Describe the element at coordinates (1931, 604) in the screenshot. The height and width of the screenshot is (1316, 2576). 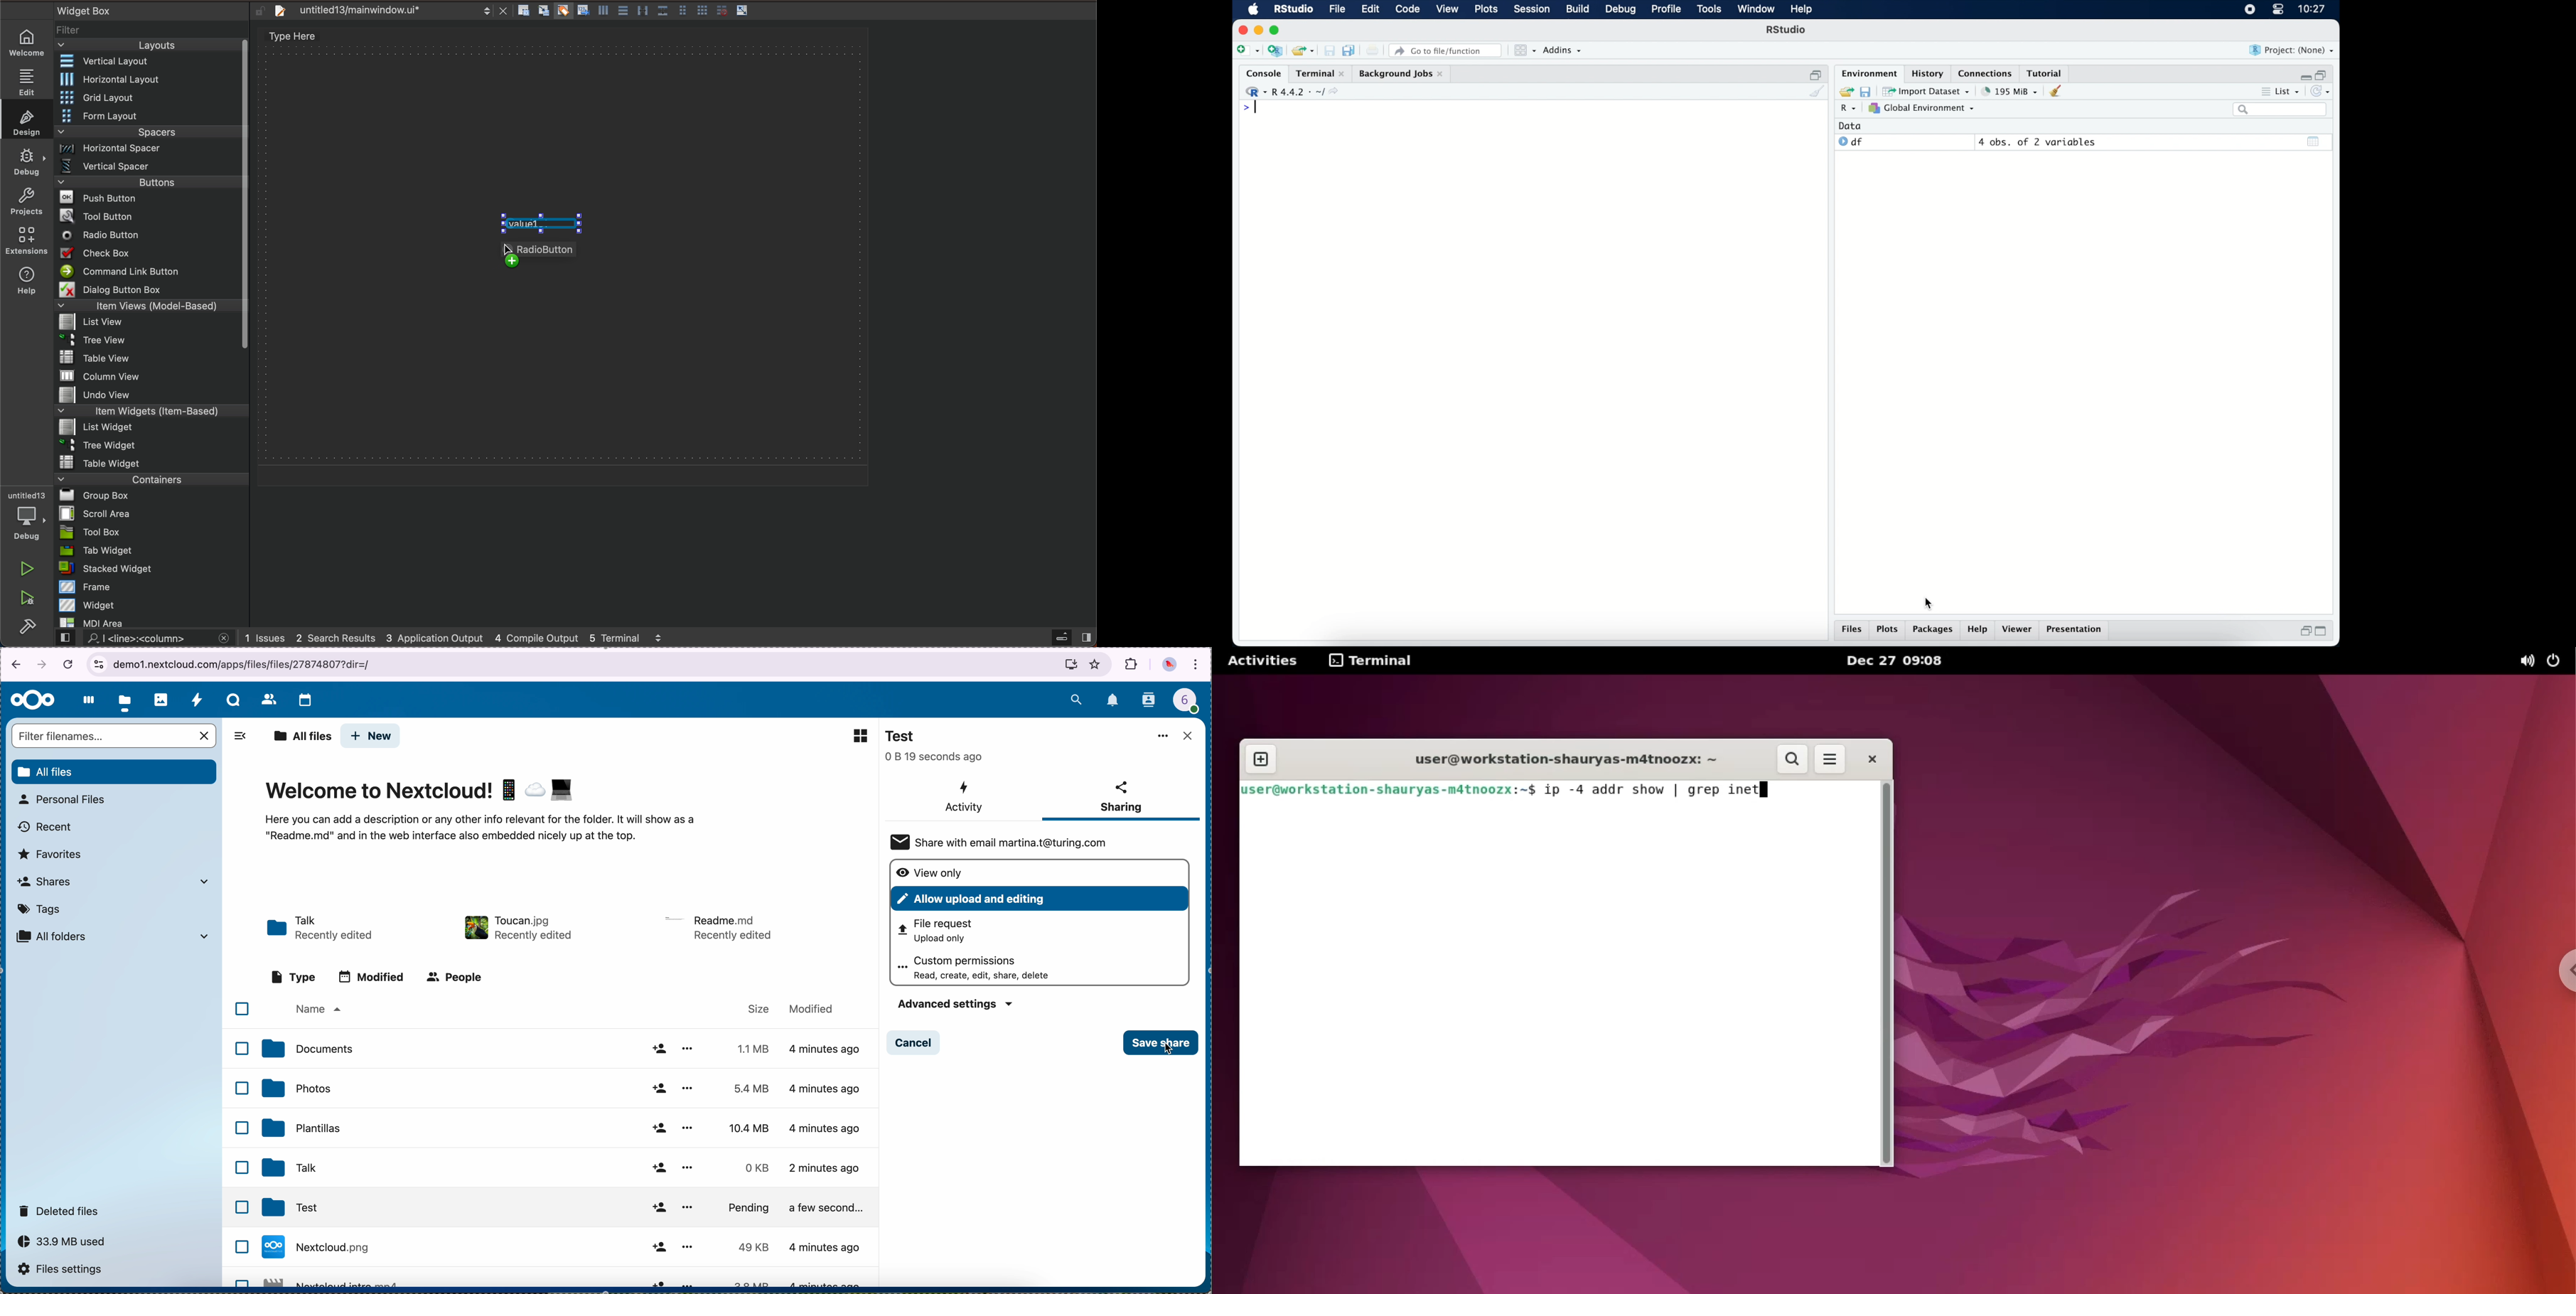
I see `cursor` at that location.